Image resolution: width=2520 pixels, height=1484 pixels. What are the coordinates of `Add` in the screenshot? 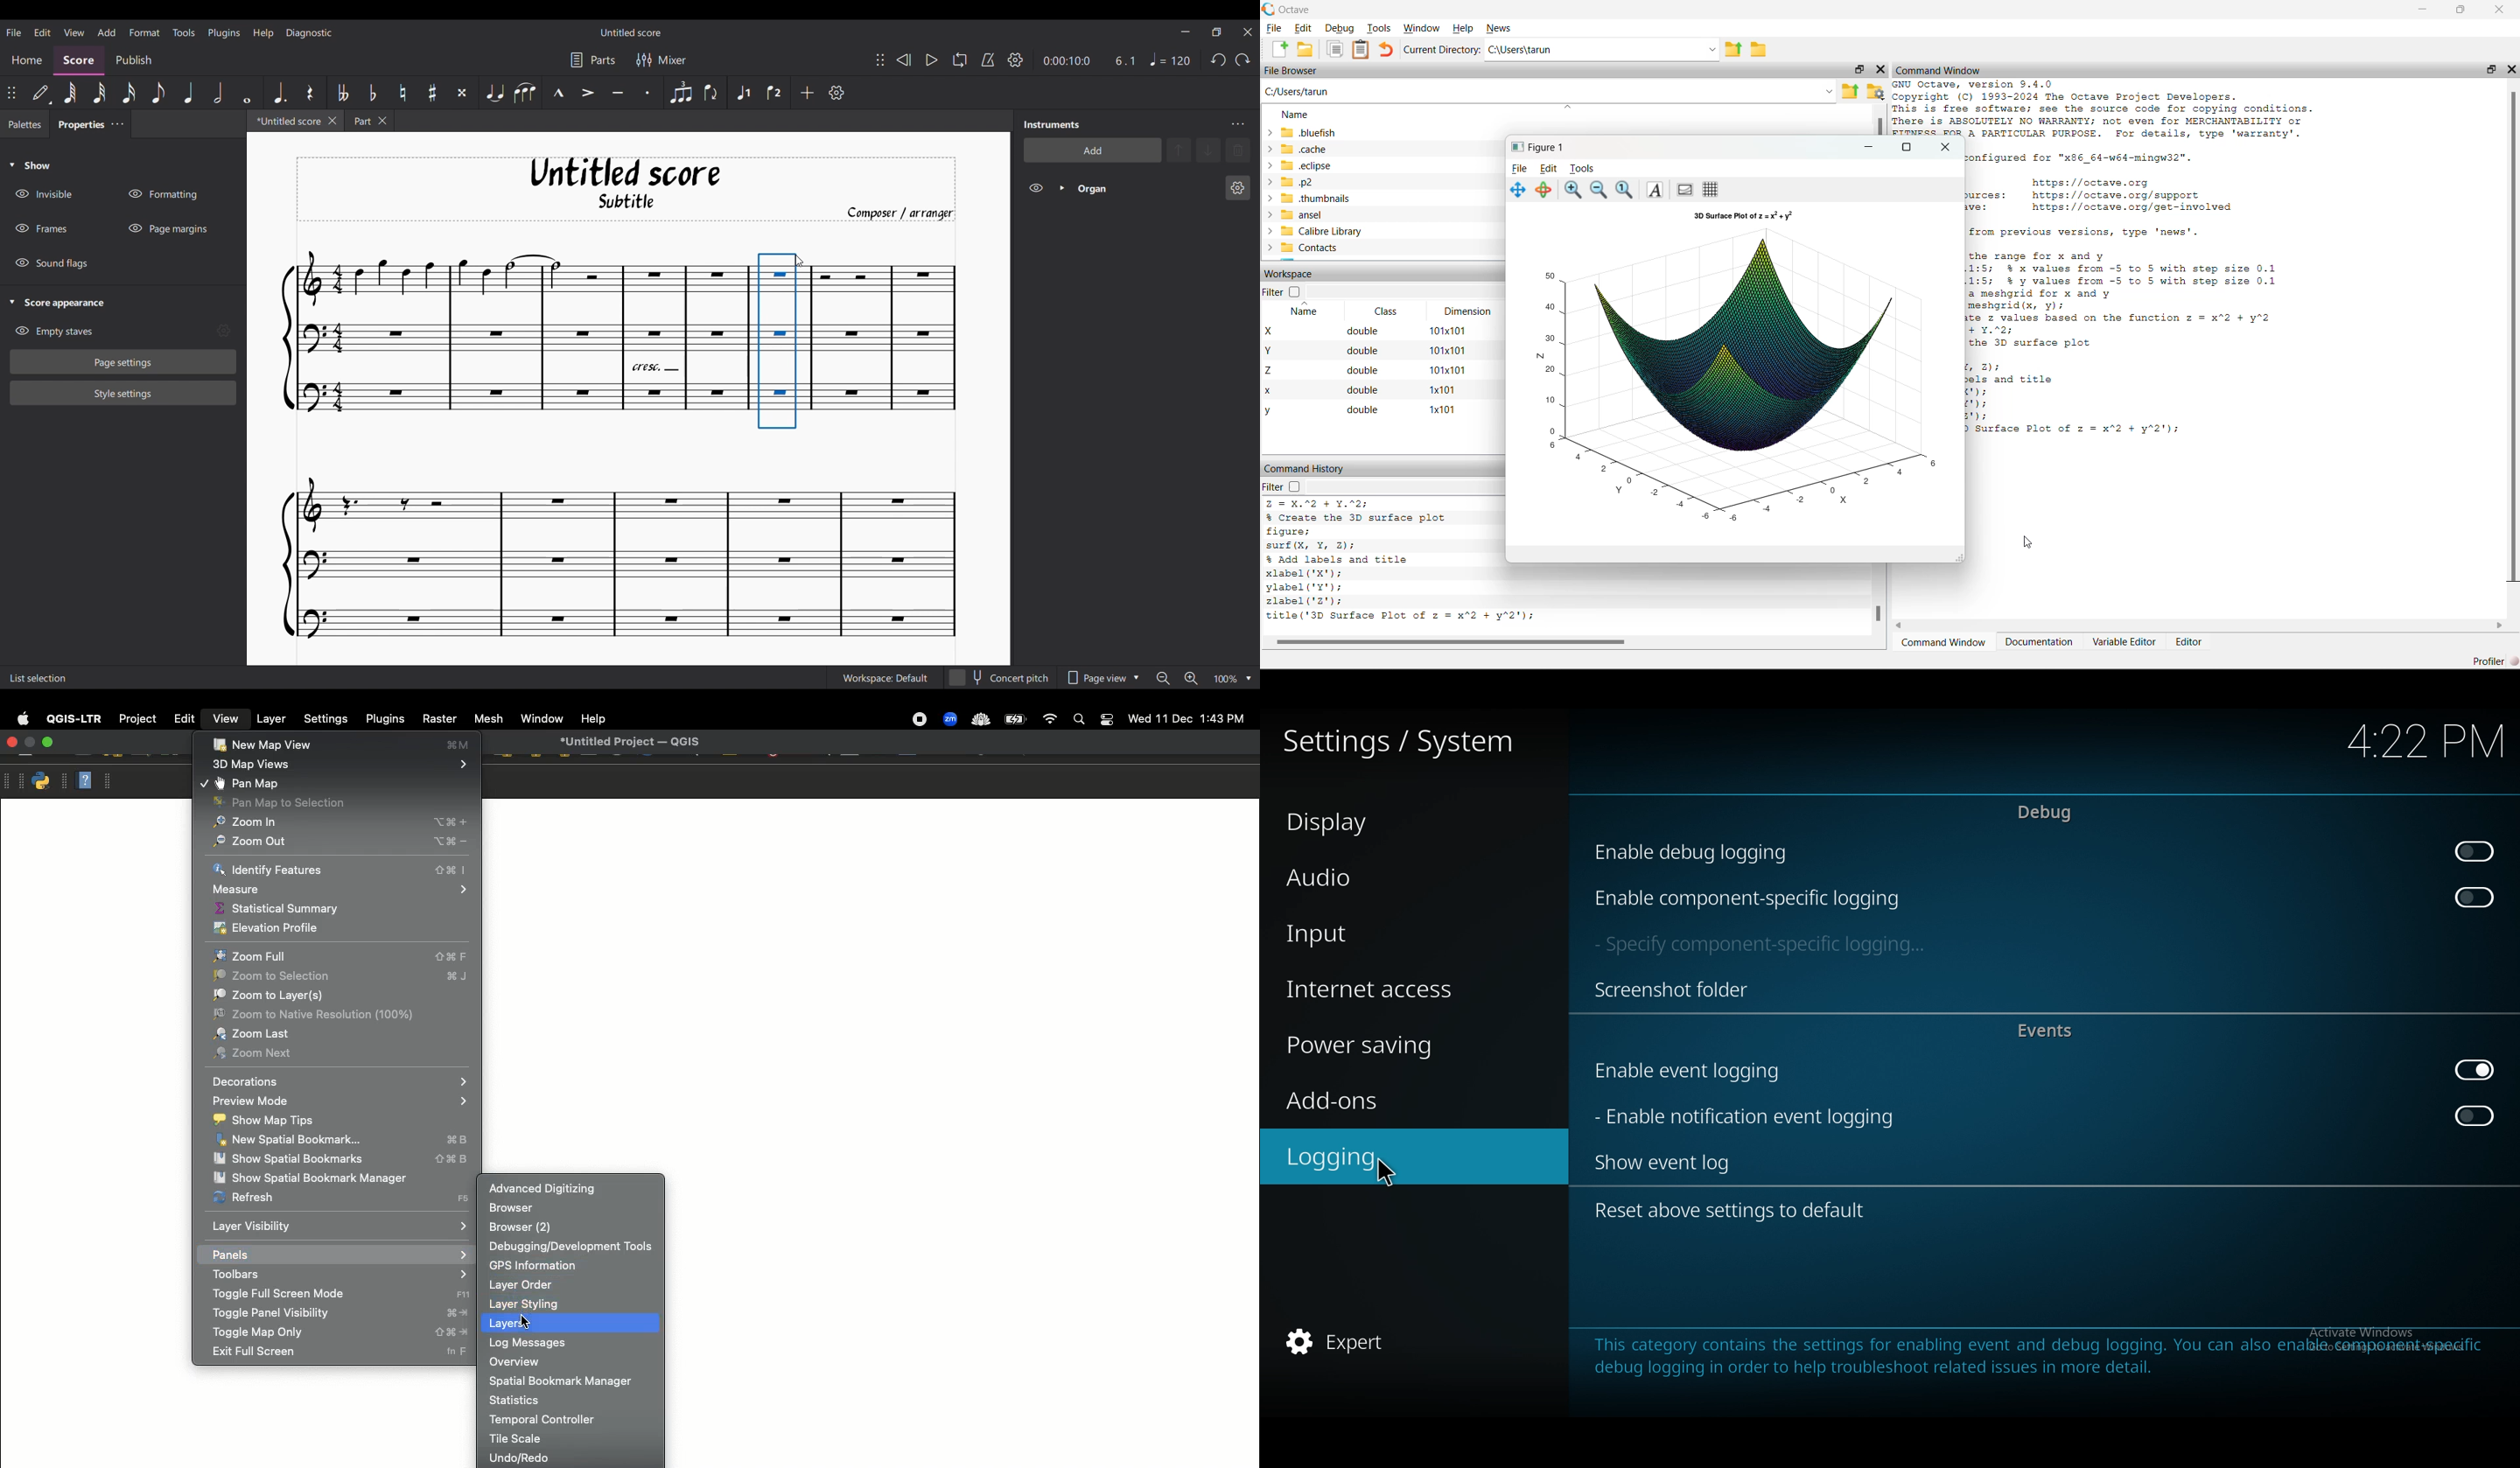 It's located at (807, 92).